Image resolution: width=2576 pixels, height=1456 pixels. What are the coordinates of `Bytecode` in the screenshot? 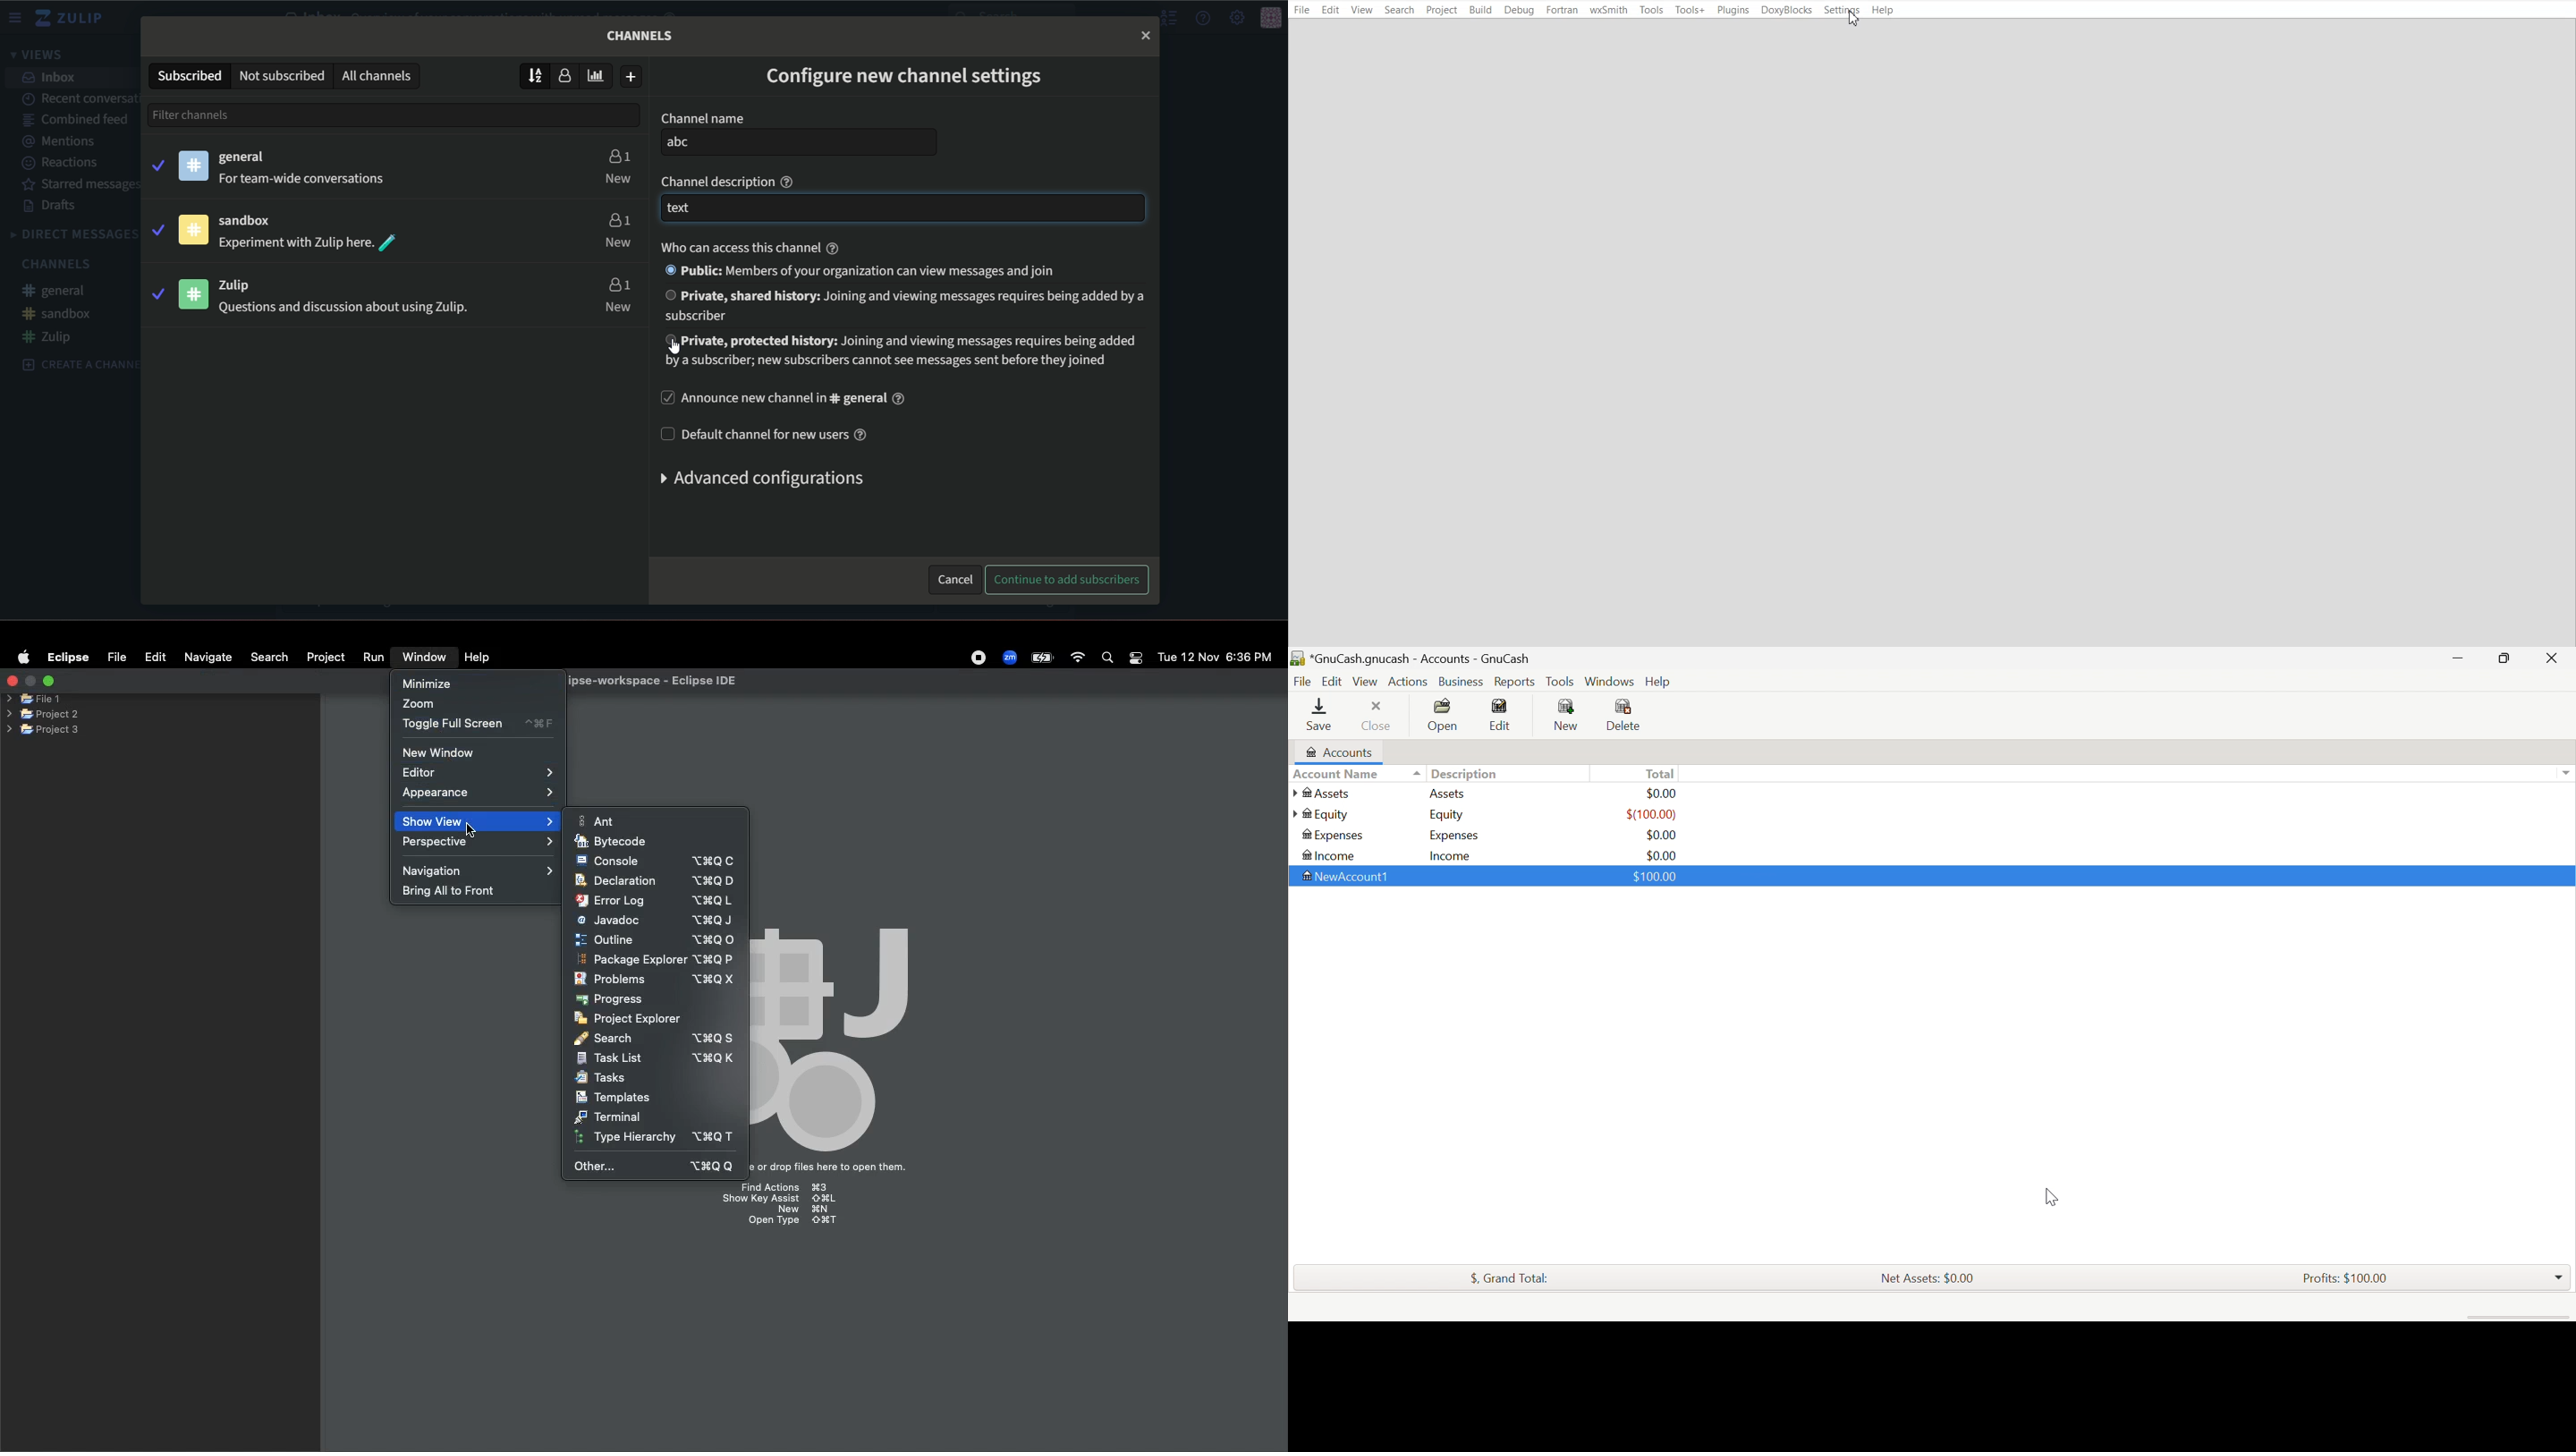 It's located at (612, 842).